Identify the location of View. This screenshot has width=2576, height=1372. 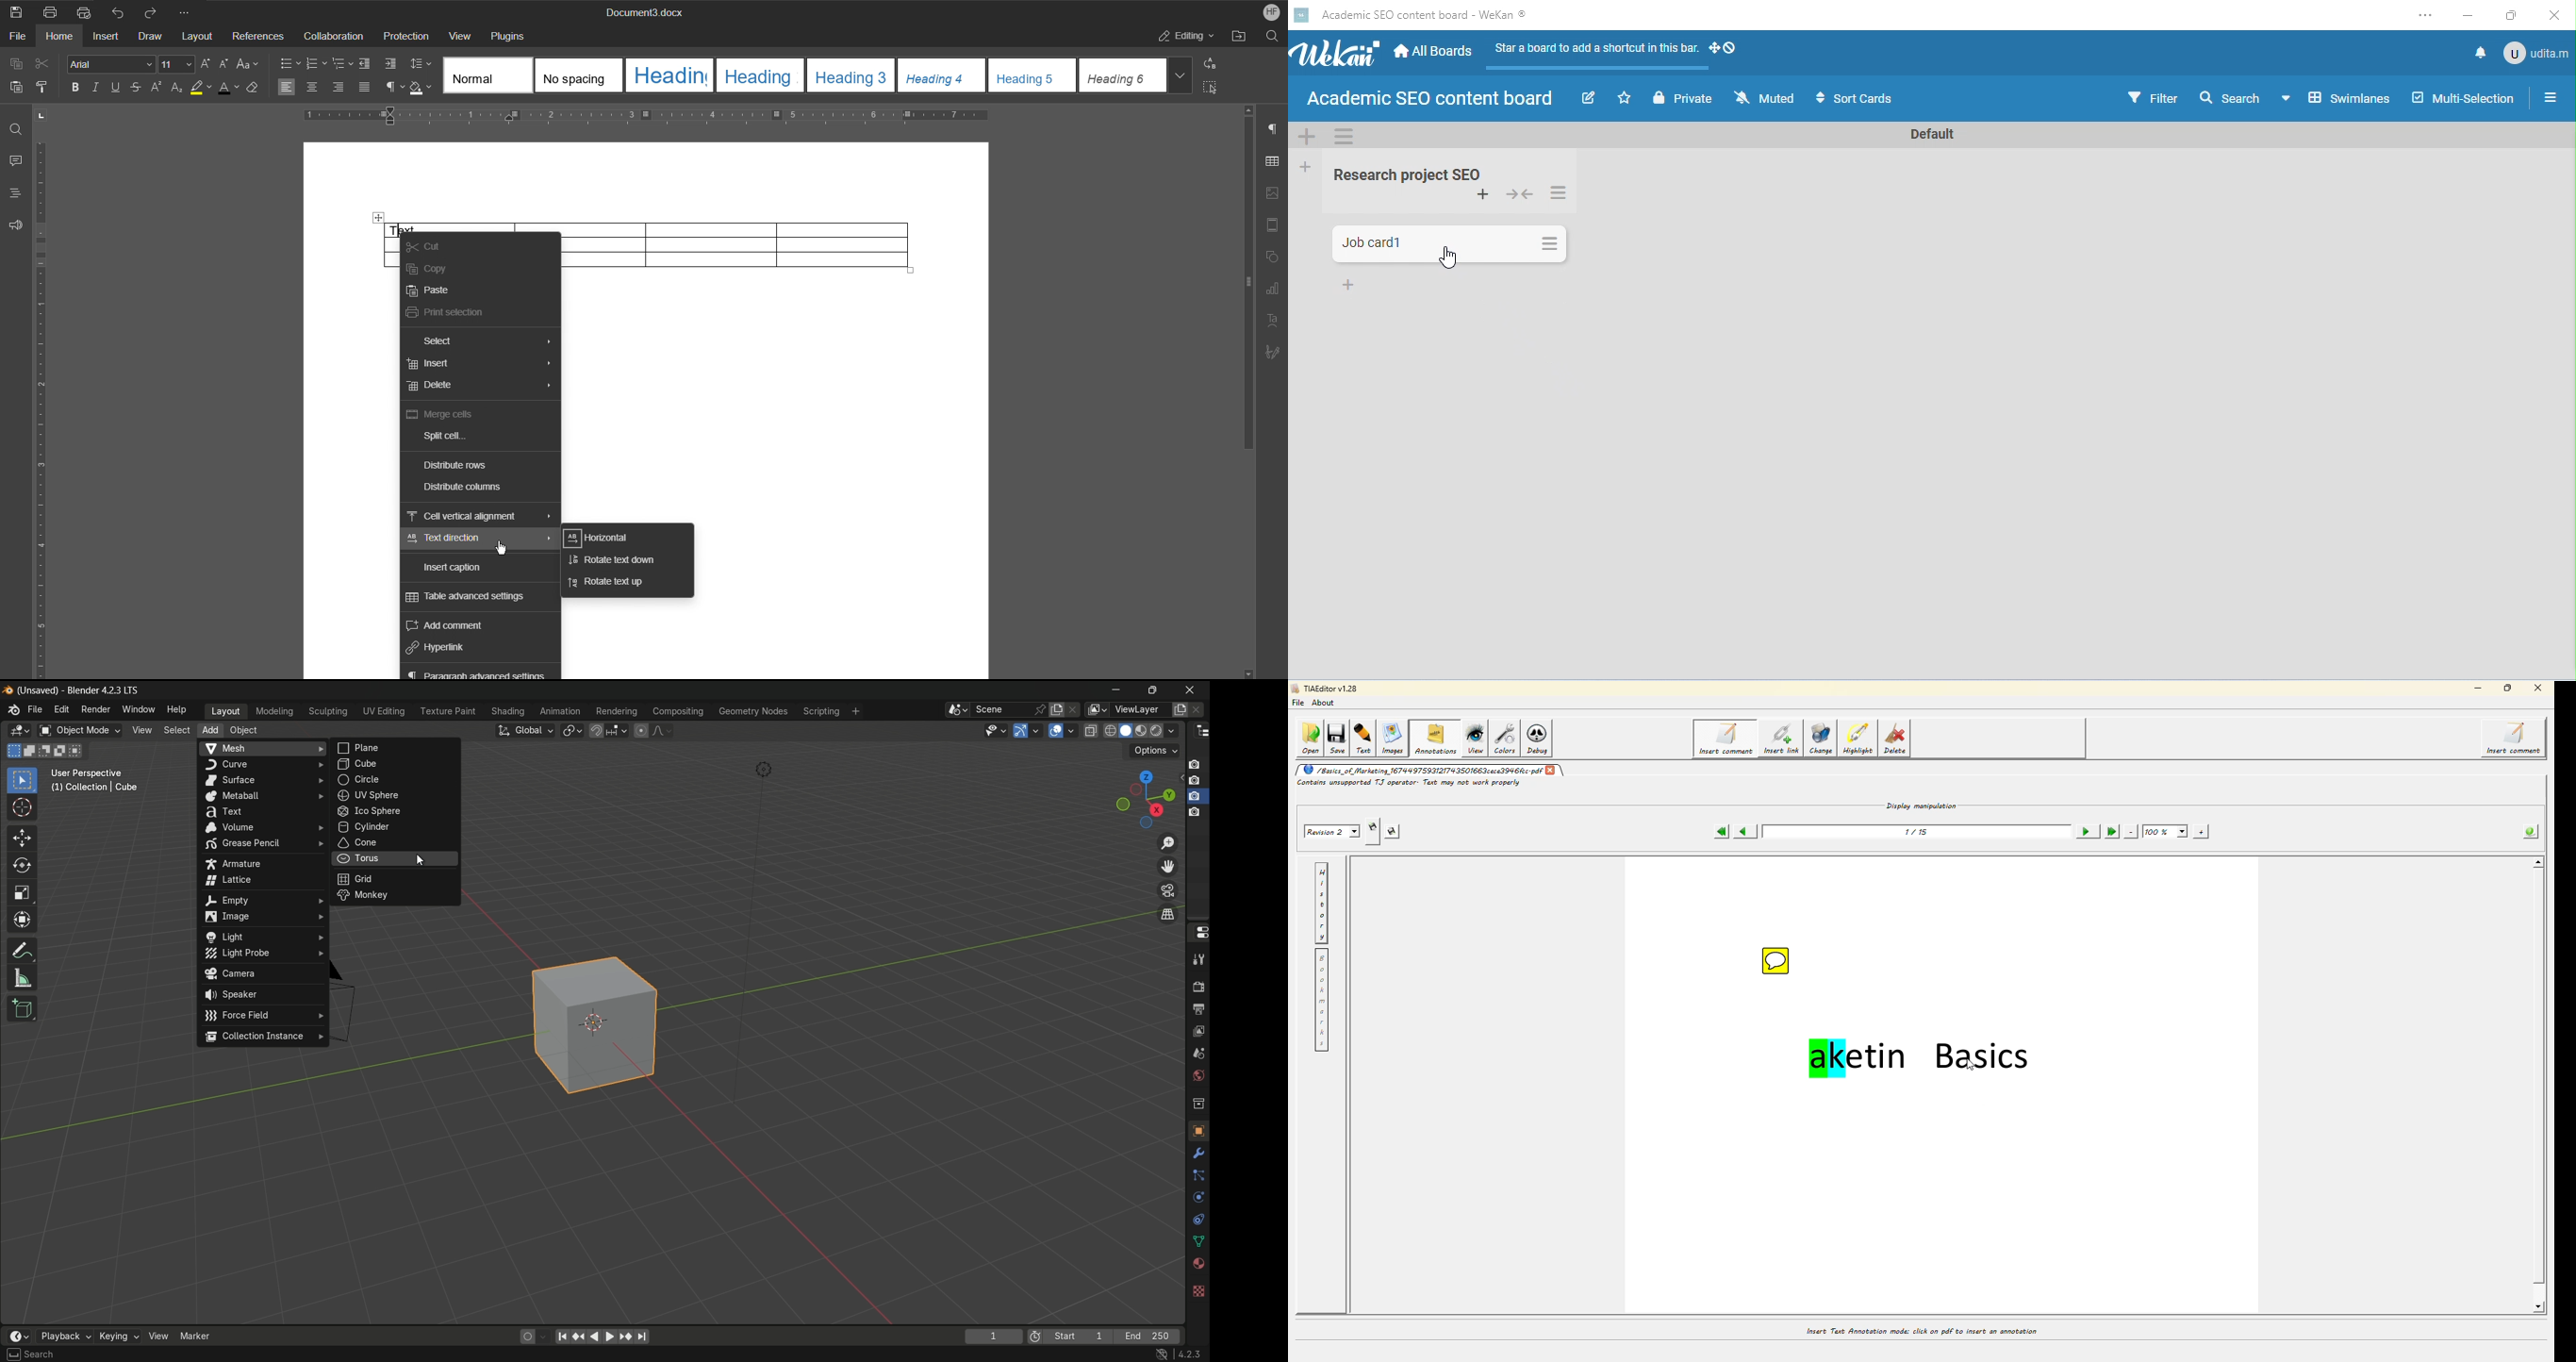
(460, 35).